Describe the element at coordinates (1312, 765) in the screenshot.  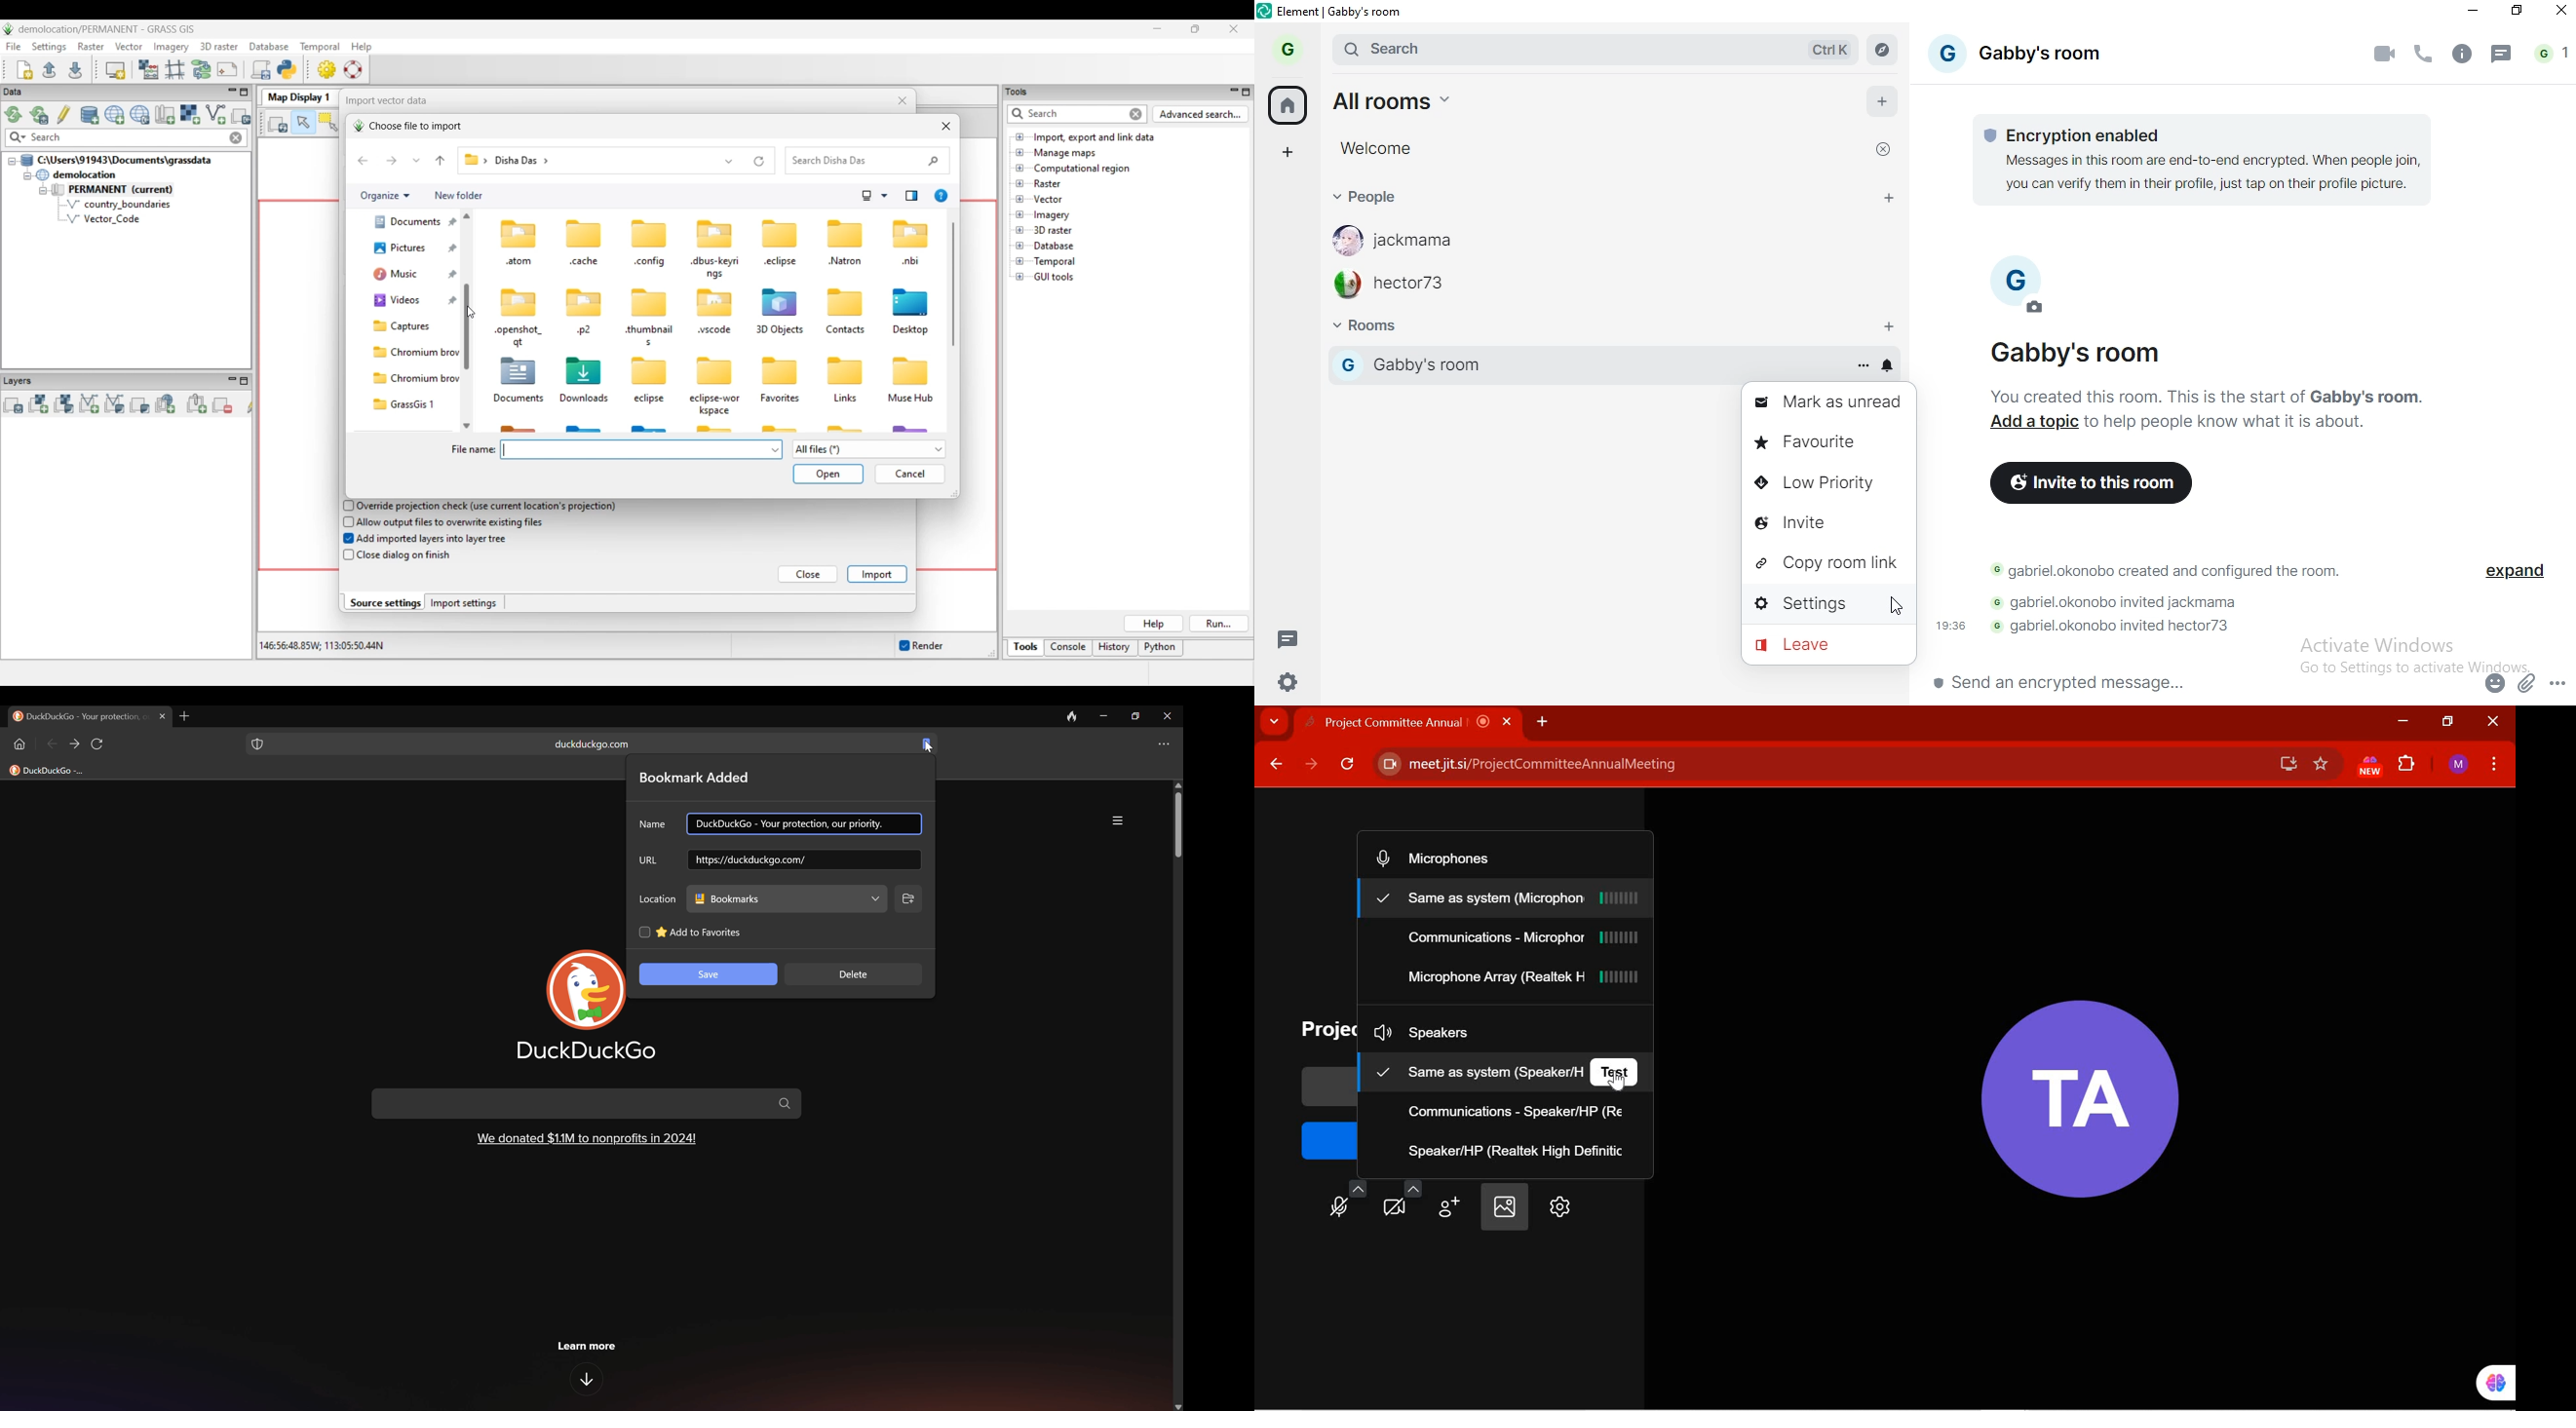
I see `FORWARD` at that location.